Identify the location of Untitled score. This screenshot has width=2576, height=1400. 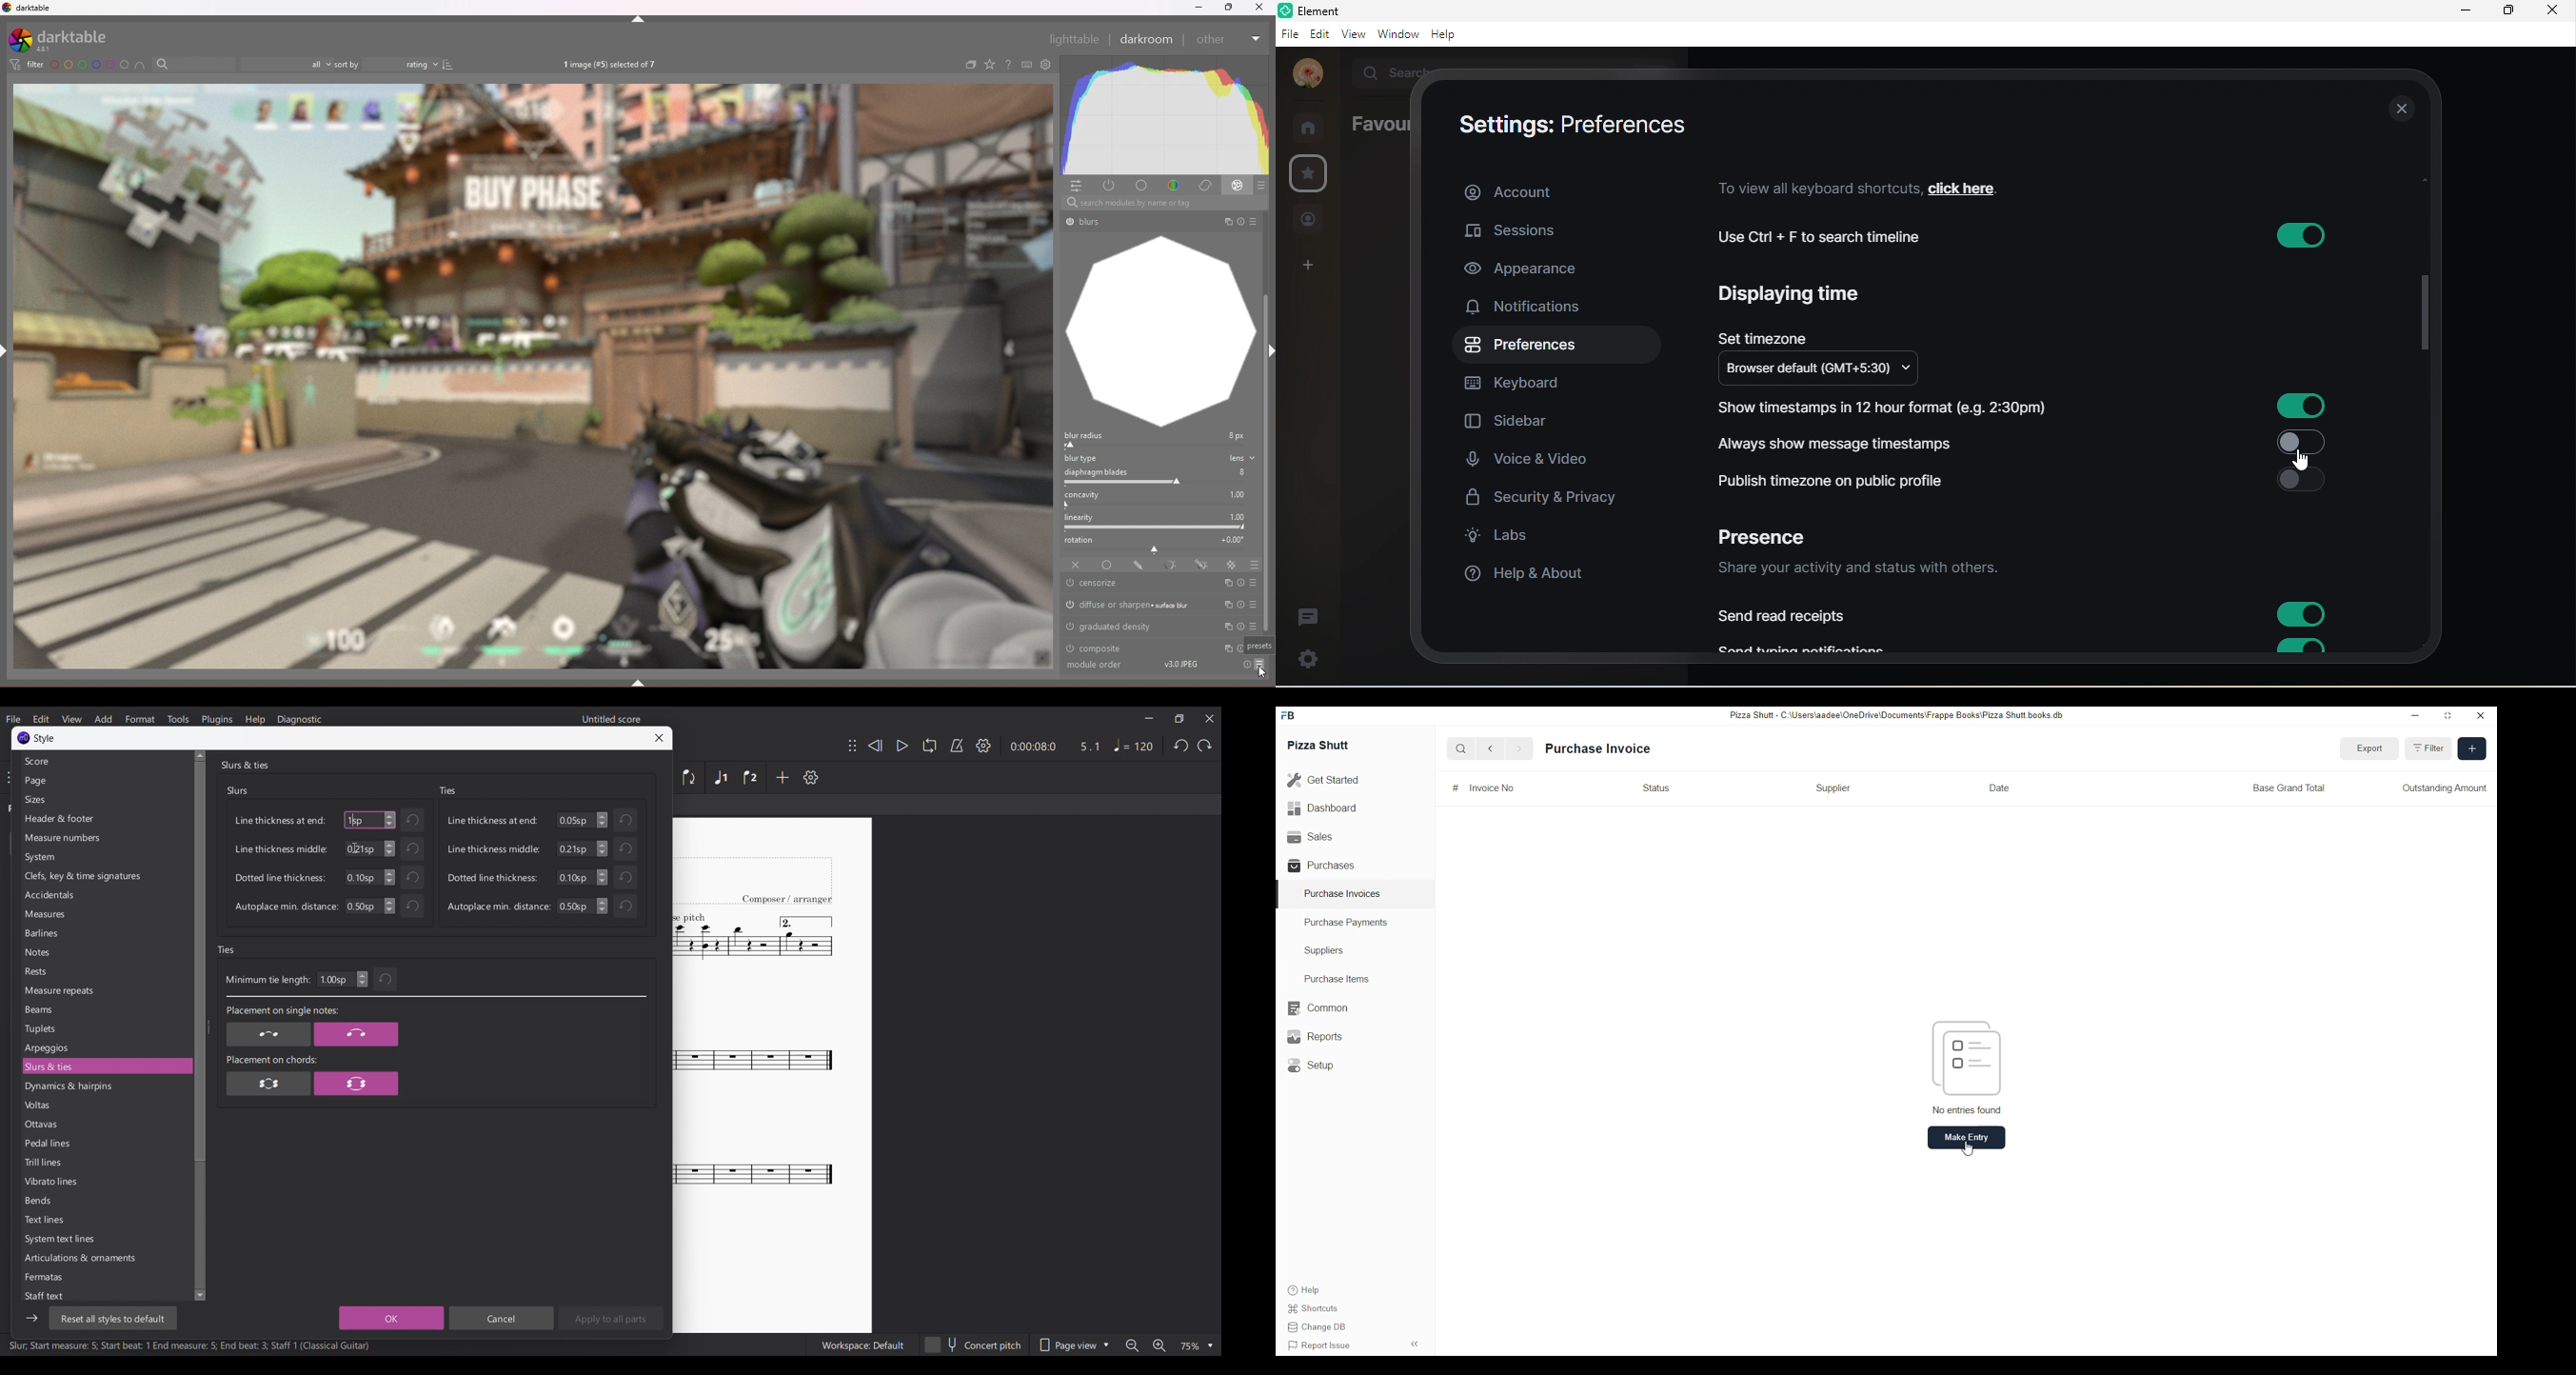
(612, 719).